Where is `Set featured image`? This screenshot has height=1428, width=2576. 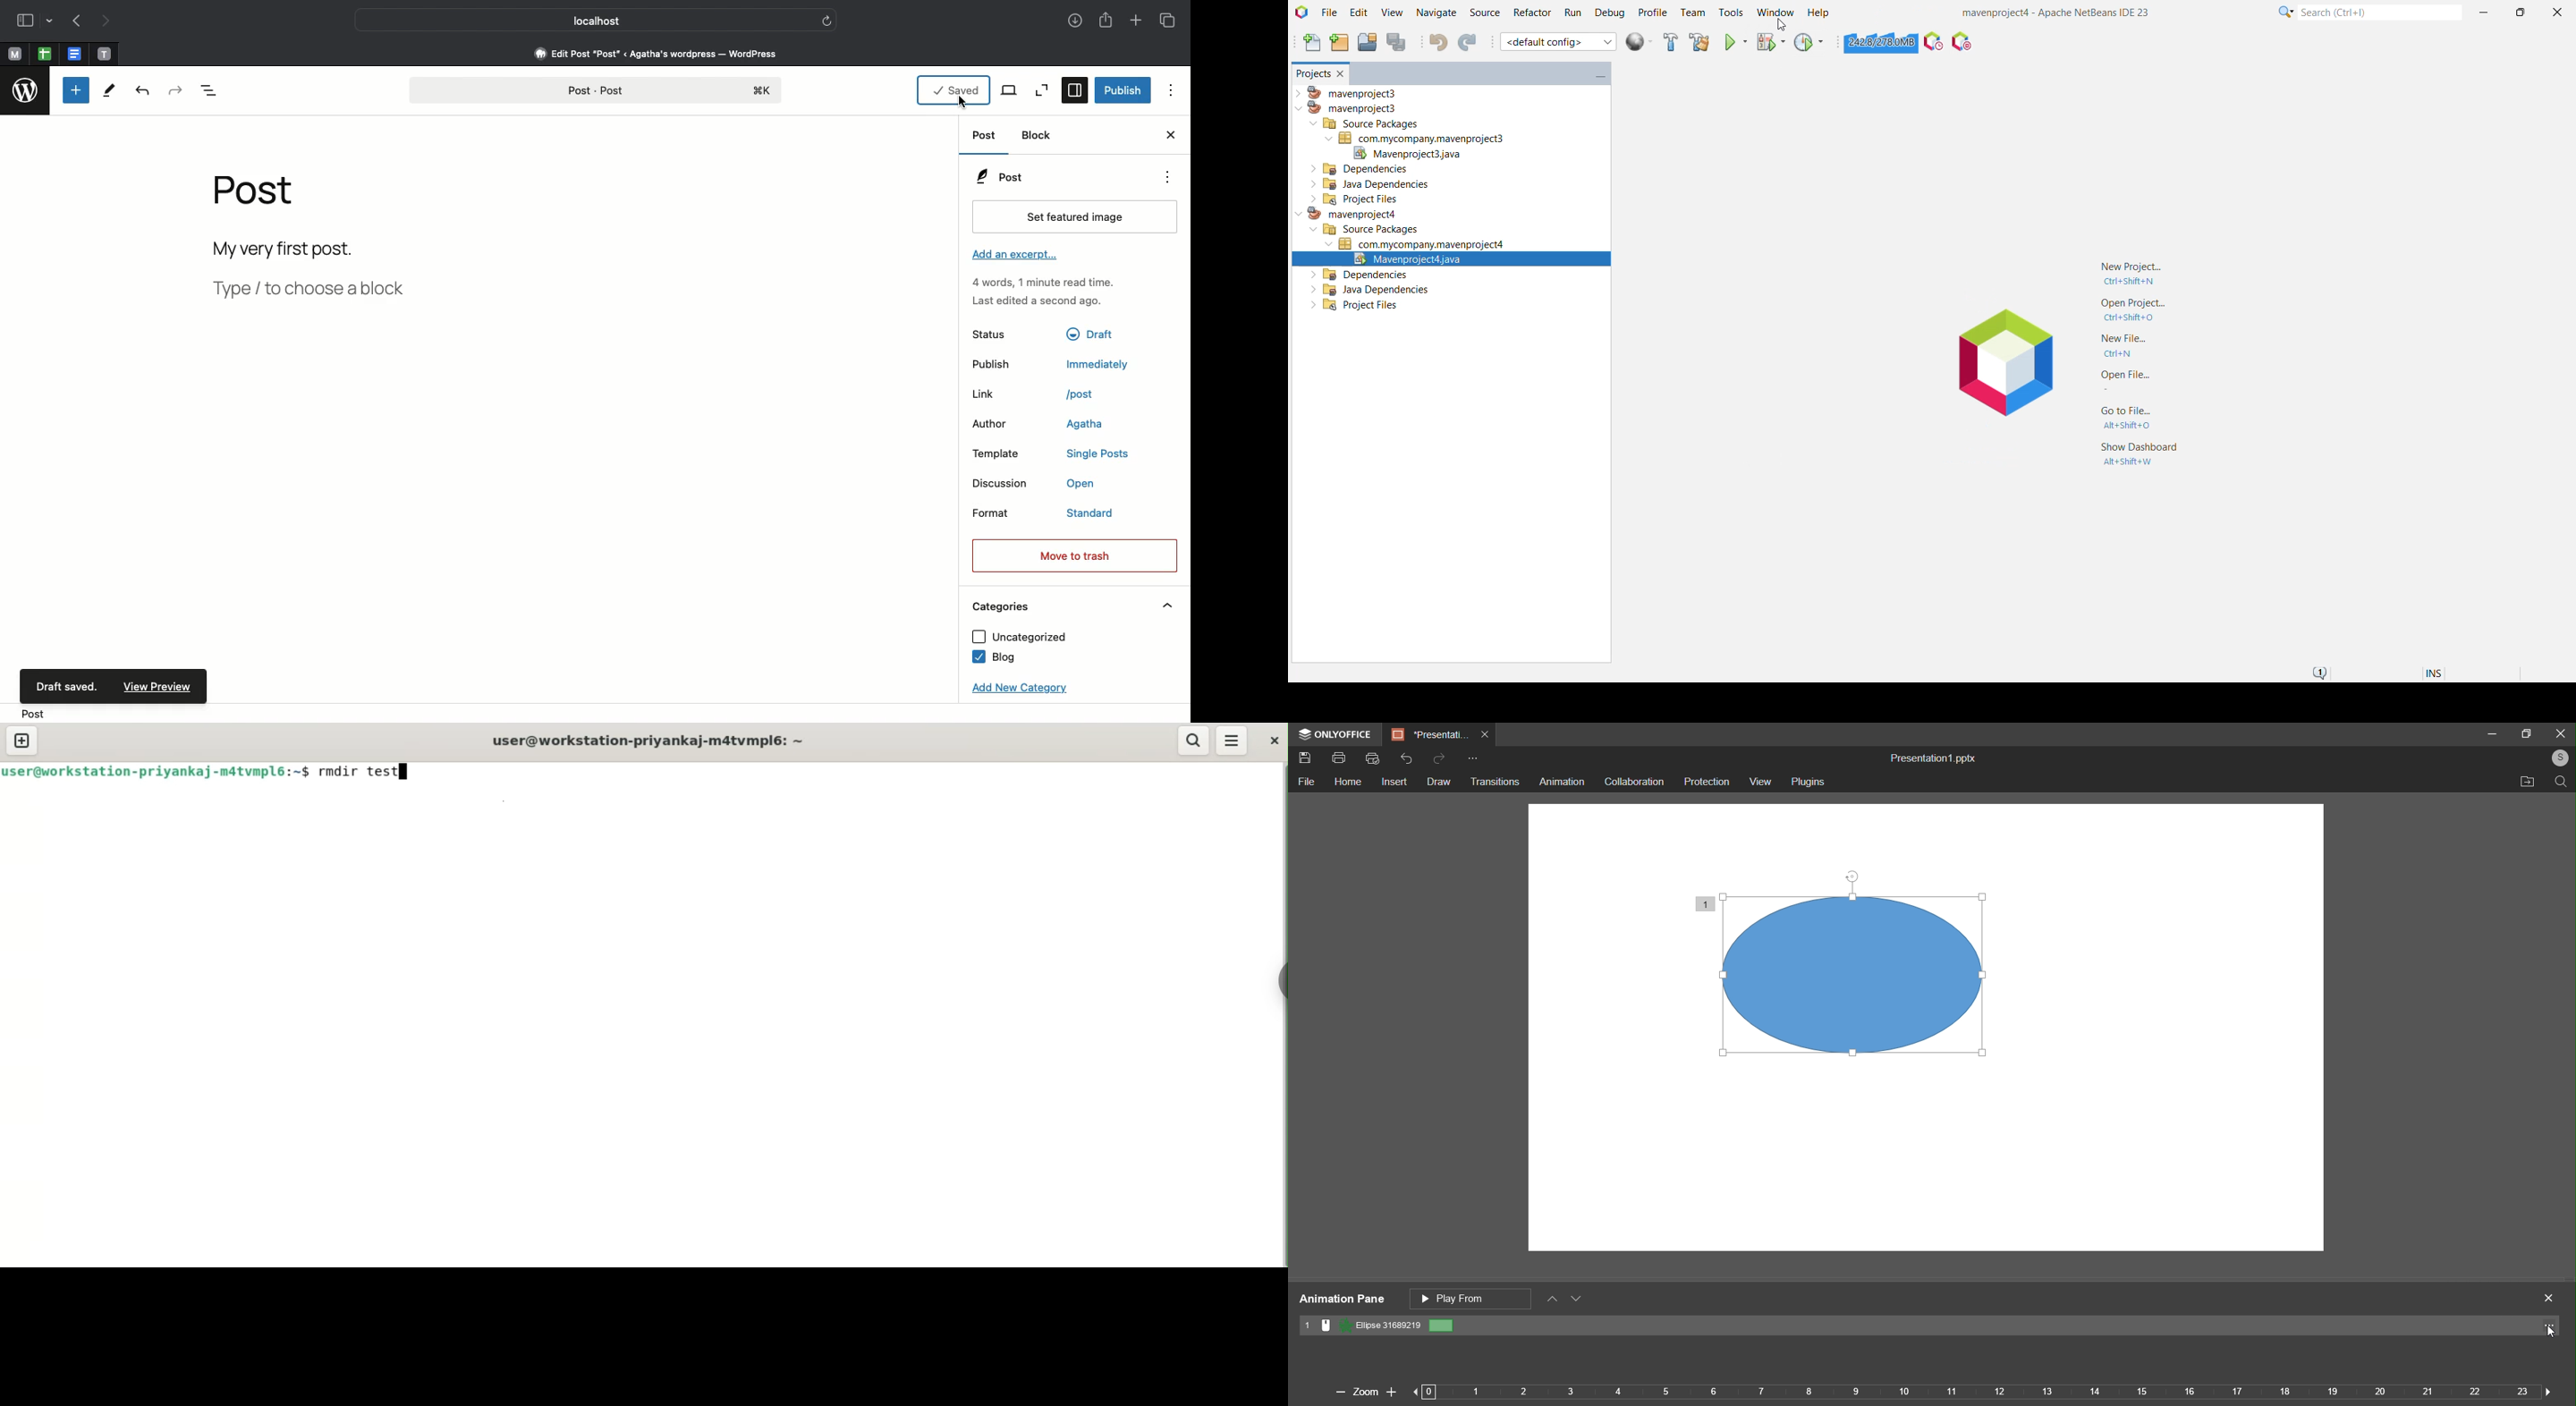
Set featured image is located at coordinates (1071, 217).